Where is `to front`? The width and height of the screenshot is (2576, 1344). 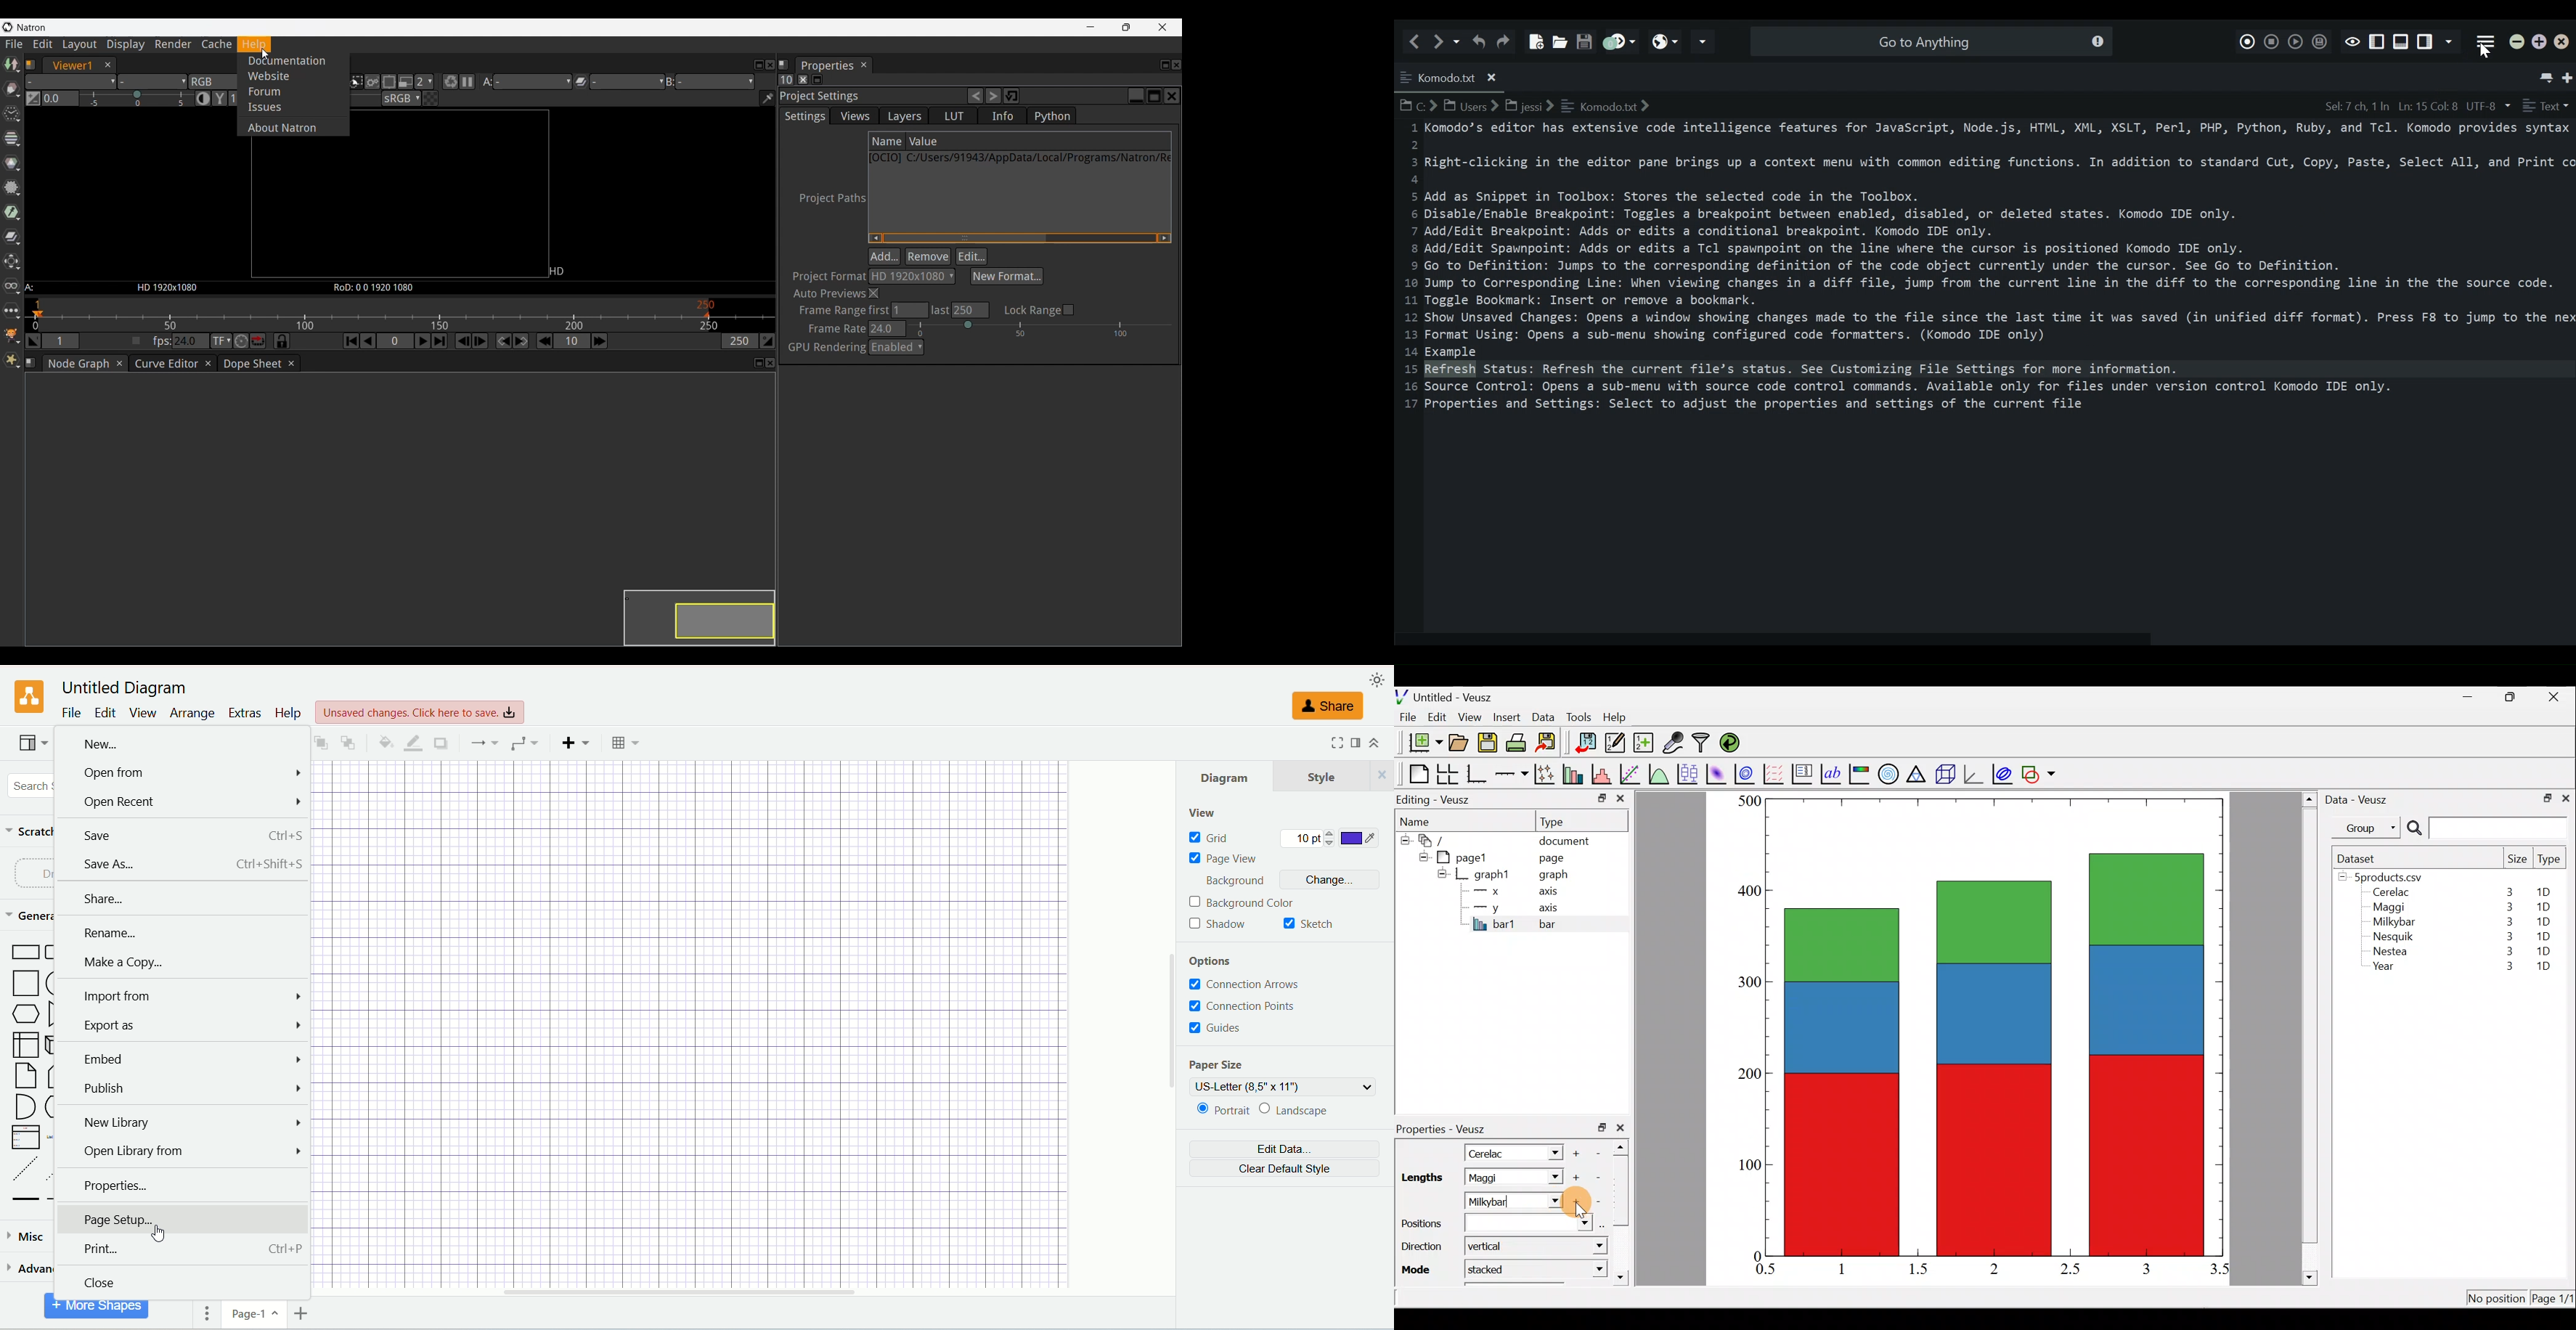 to front is located at coordinates (319, 741).